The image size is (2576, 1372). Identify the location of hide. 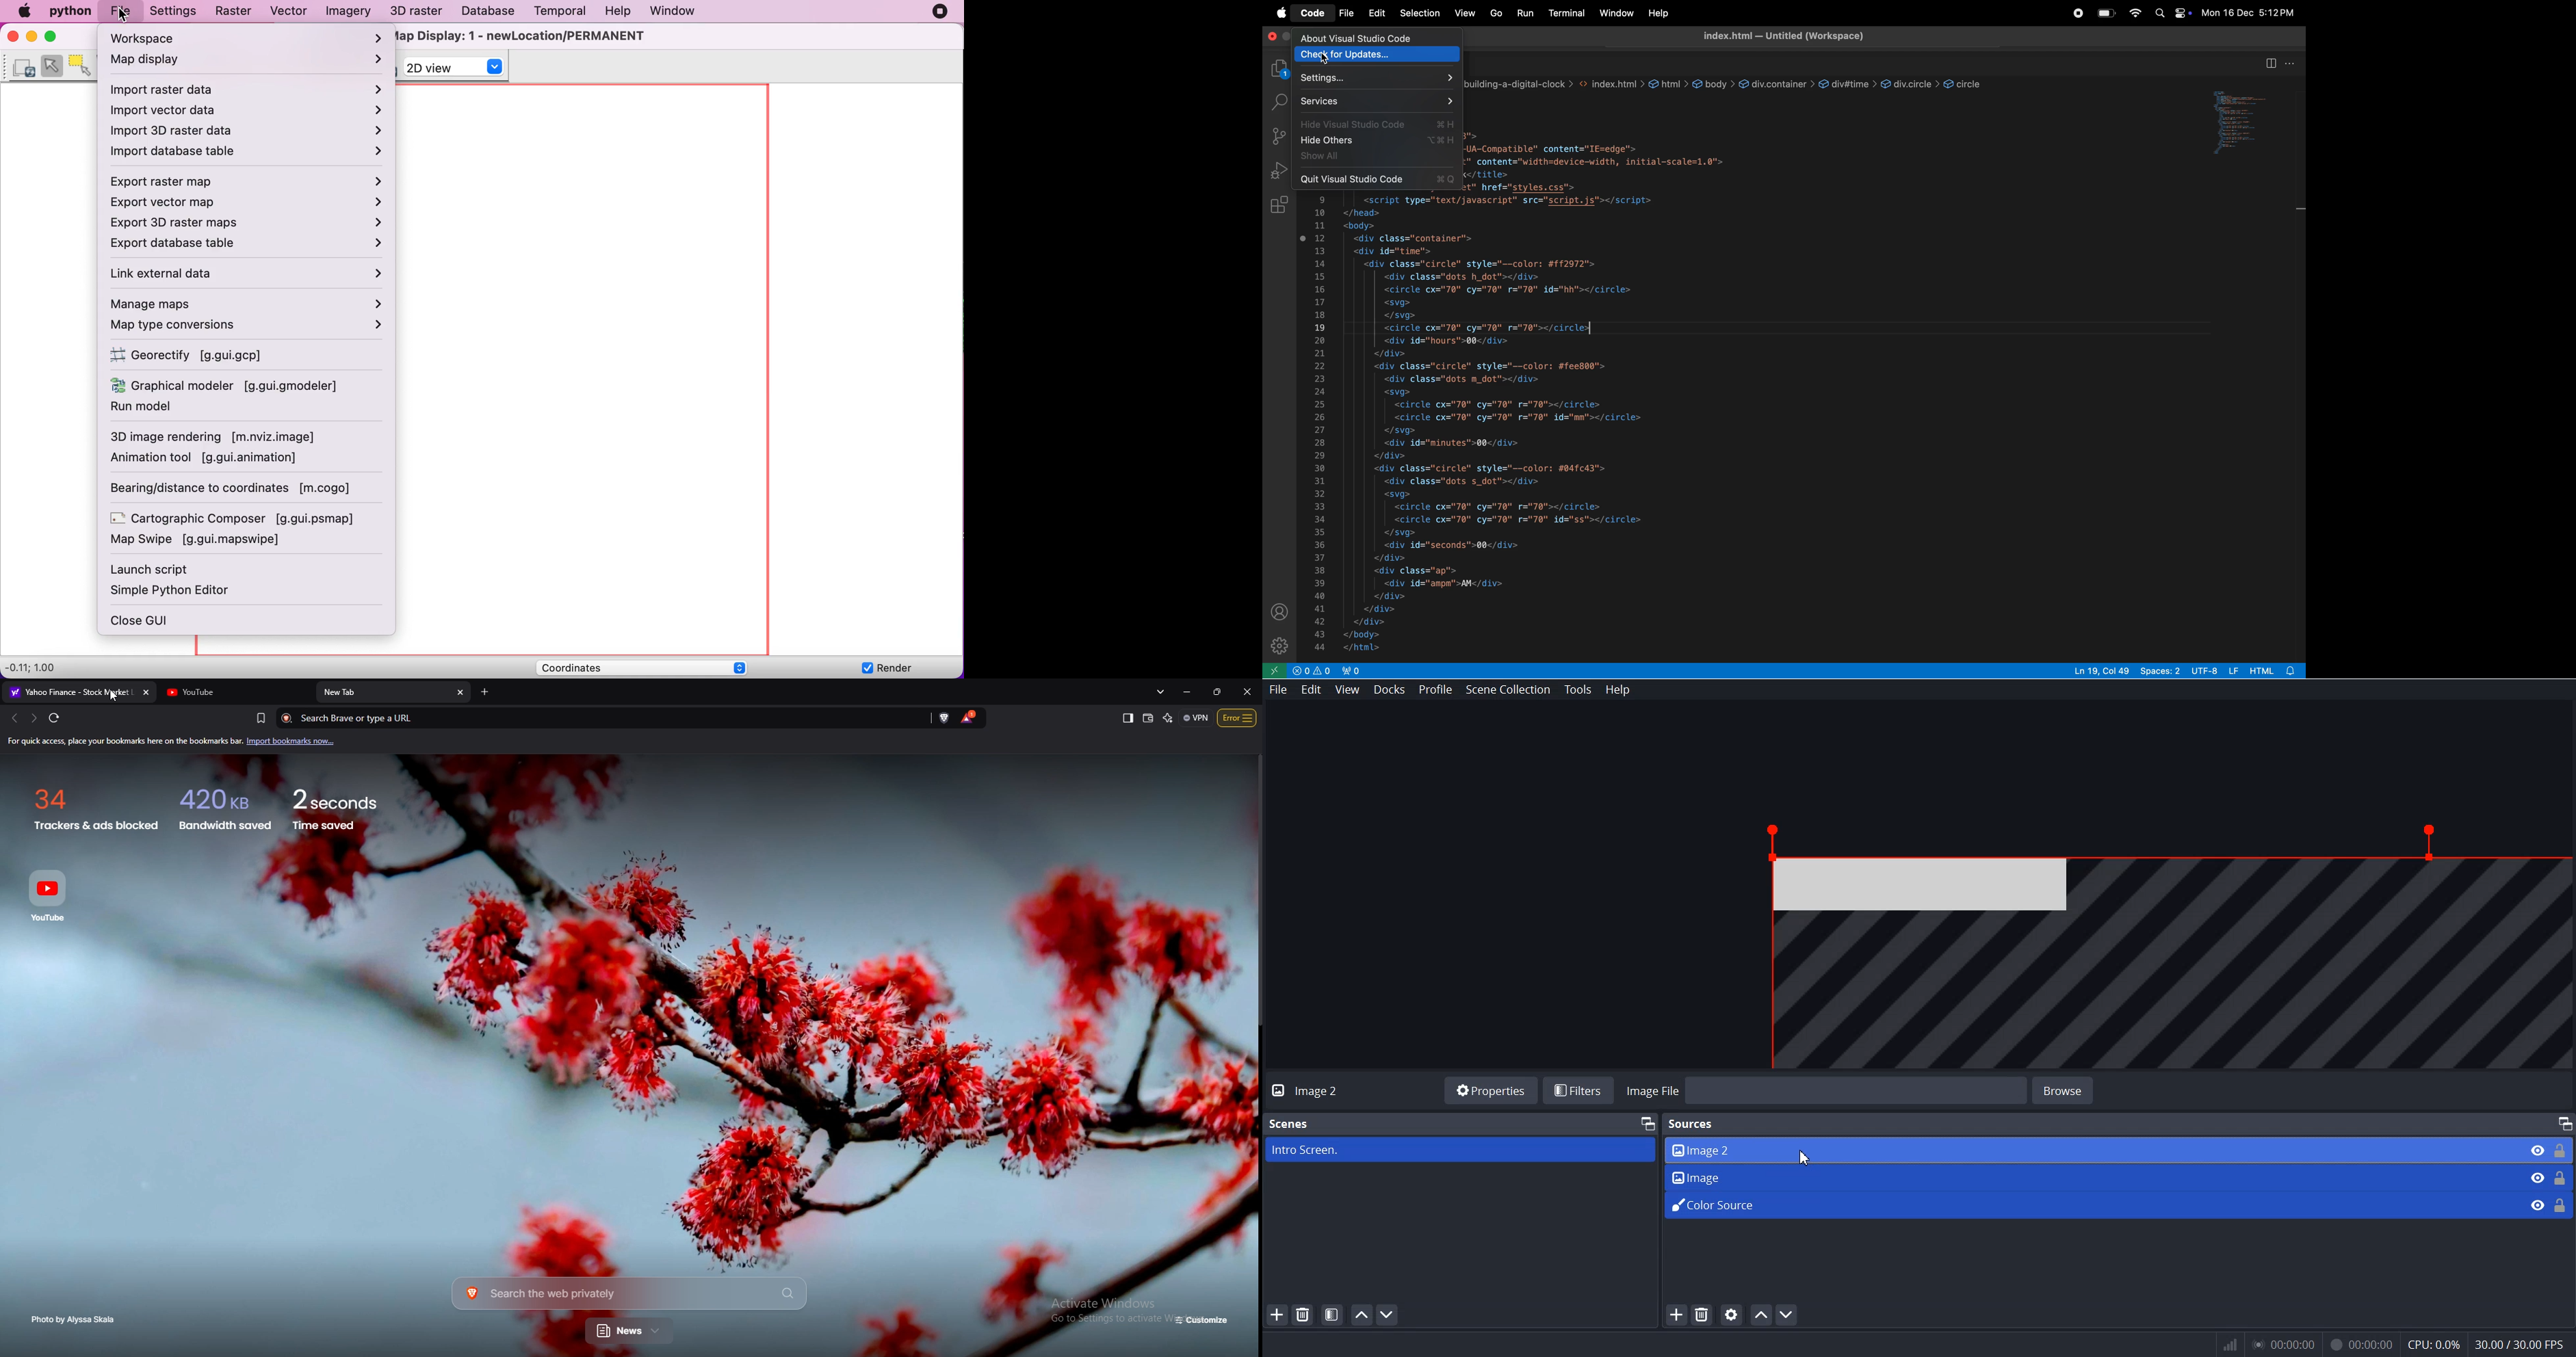
(1376, 140).